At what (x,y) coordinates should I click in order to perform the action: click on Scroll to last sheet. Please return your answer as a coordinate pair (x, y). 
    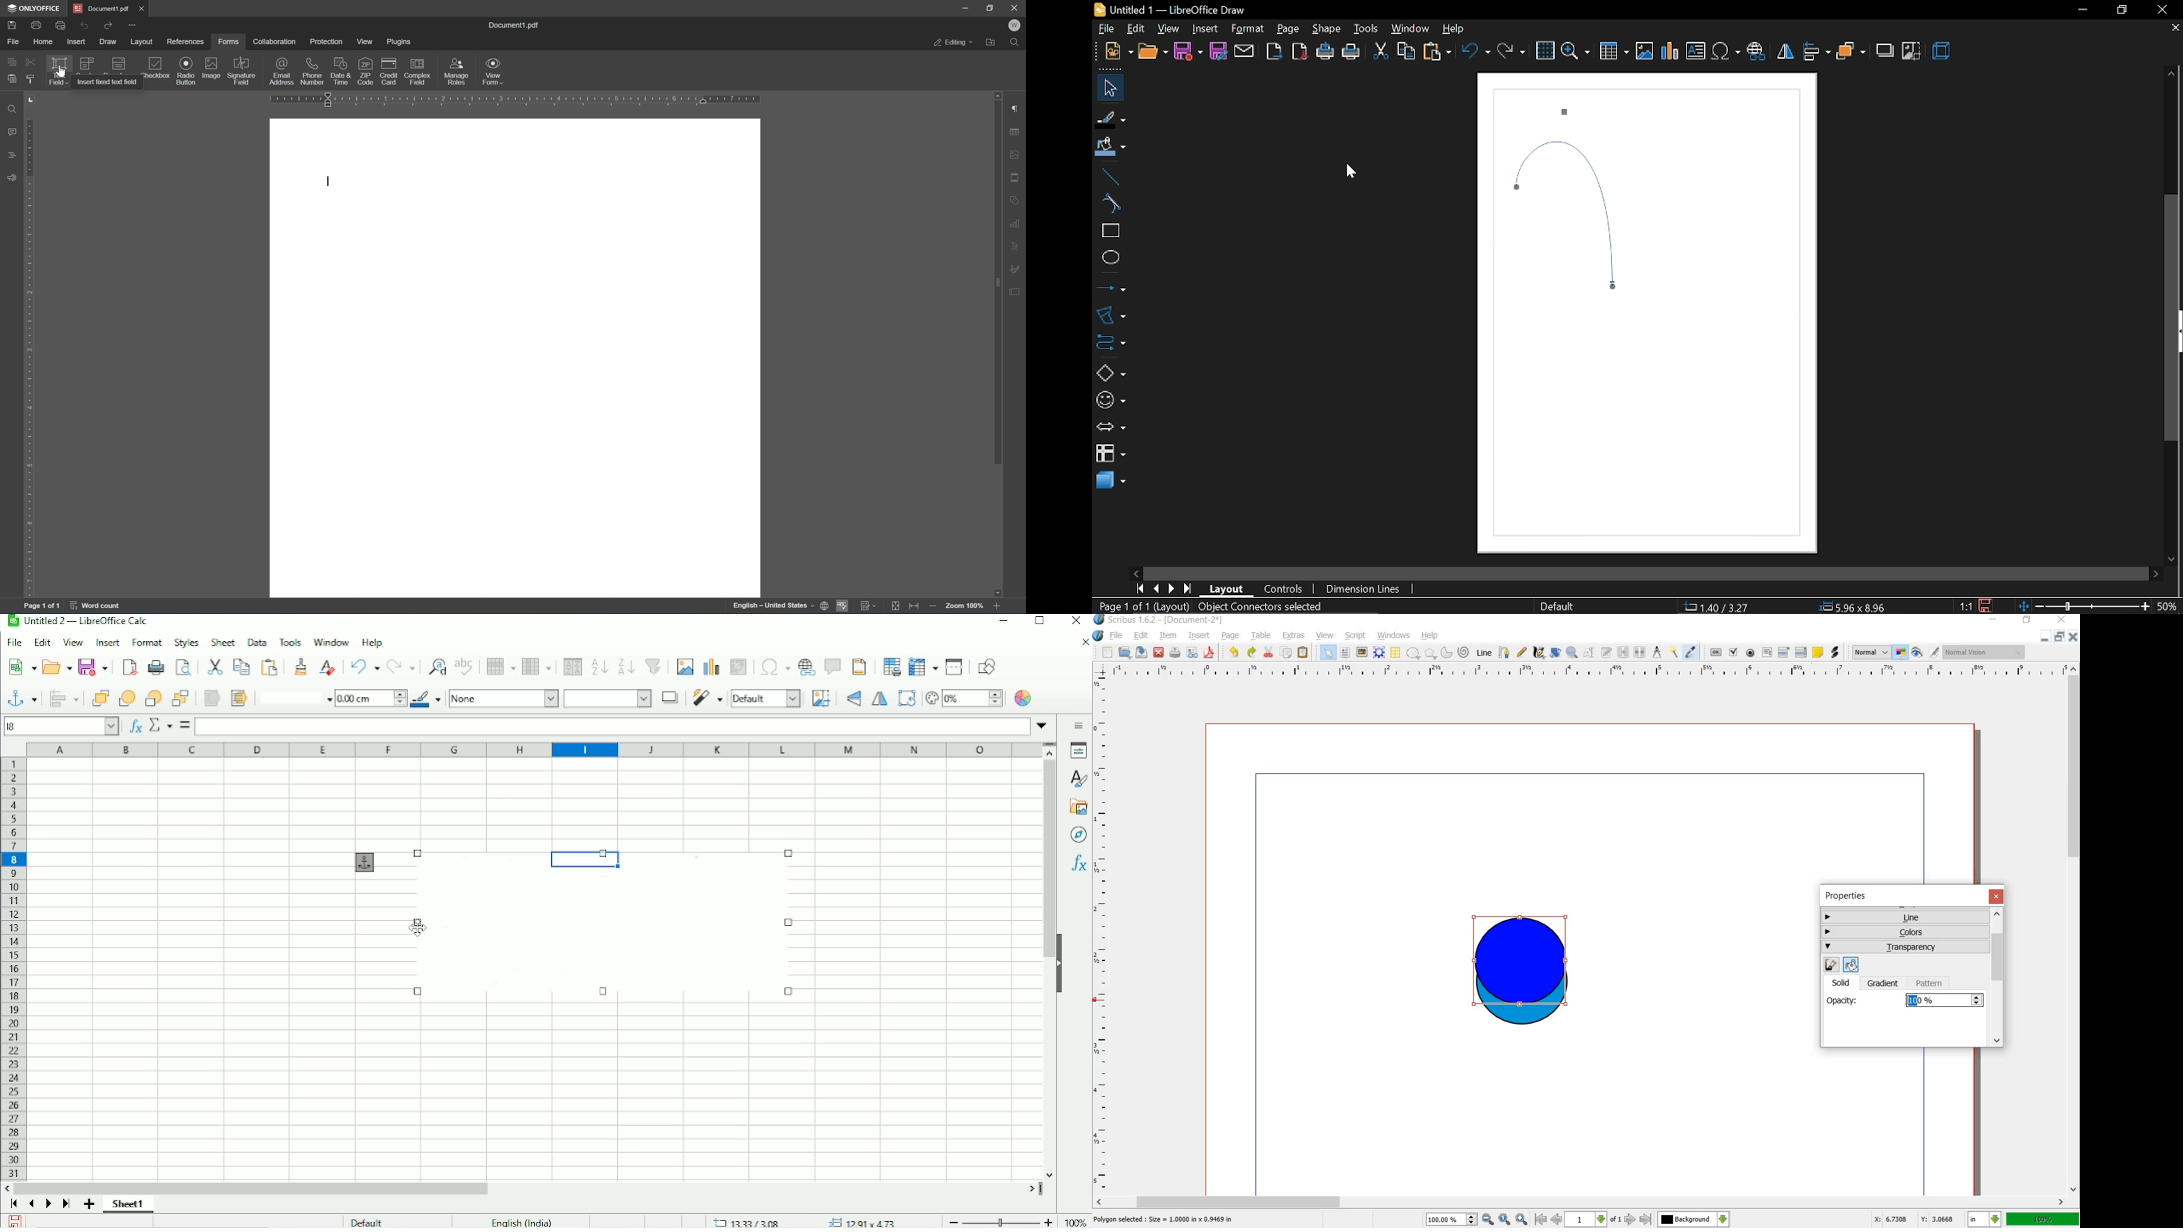
    Looking at the image, I should click on (66, 1205).